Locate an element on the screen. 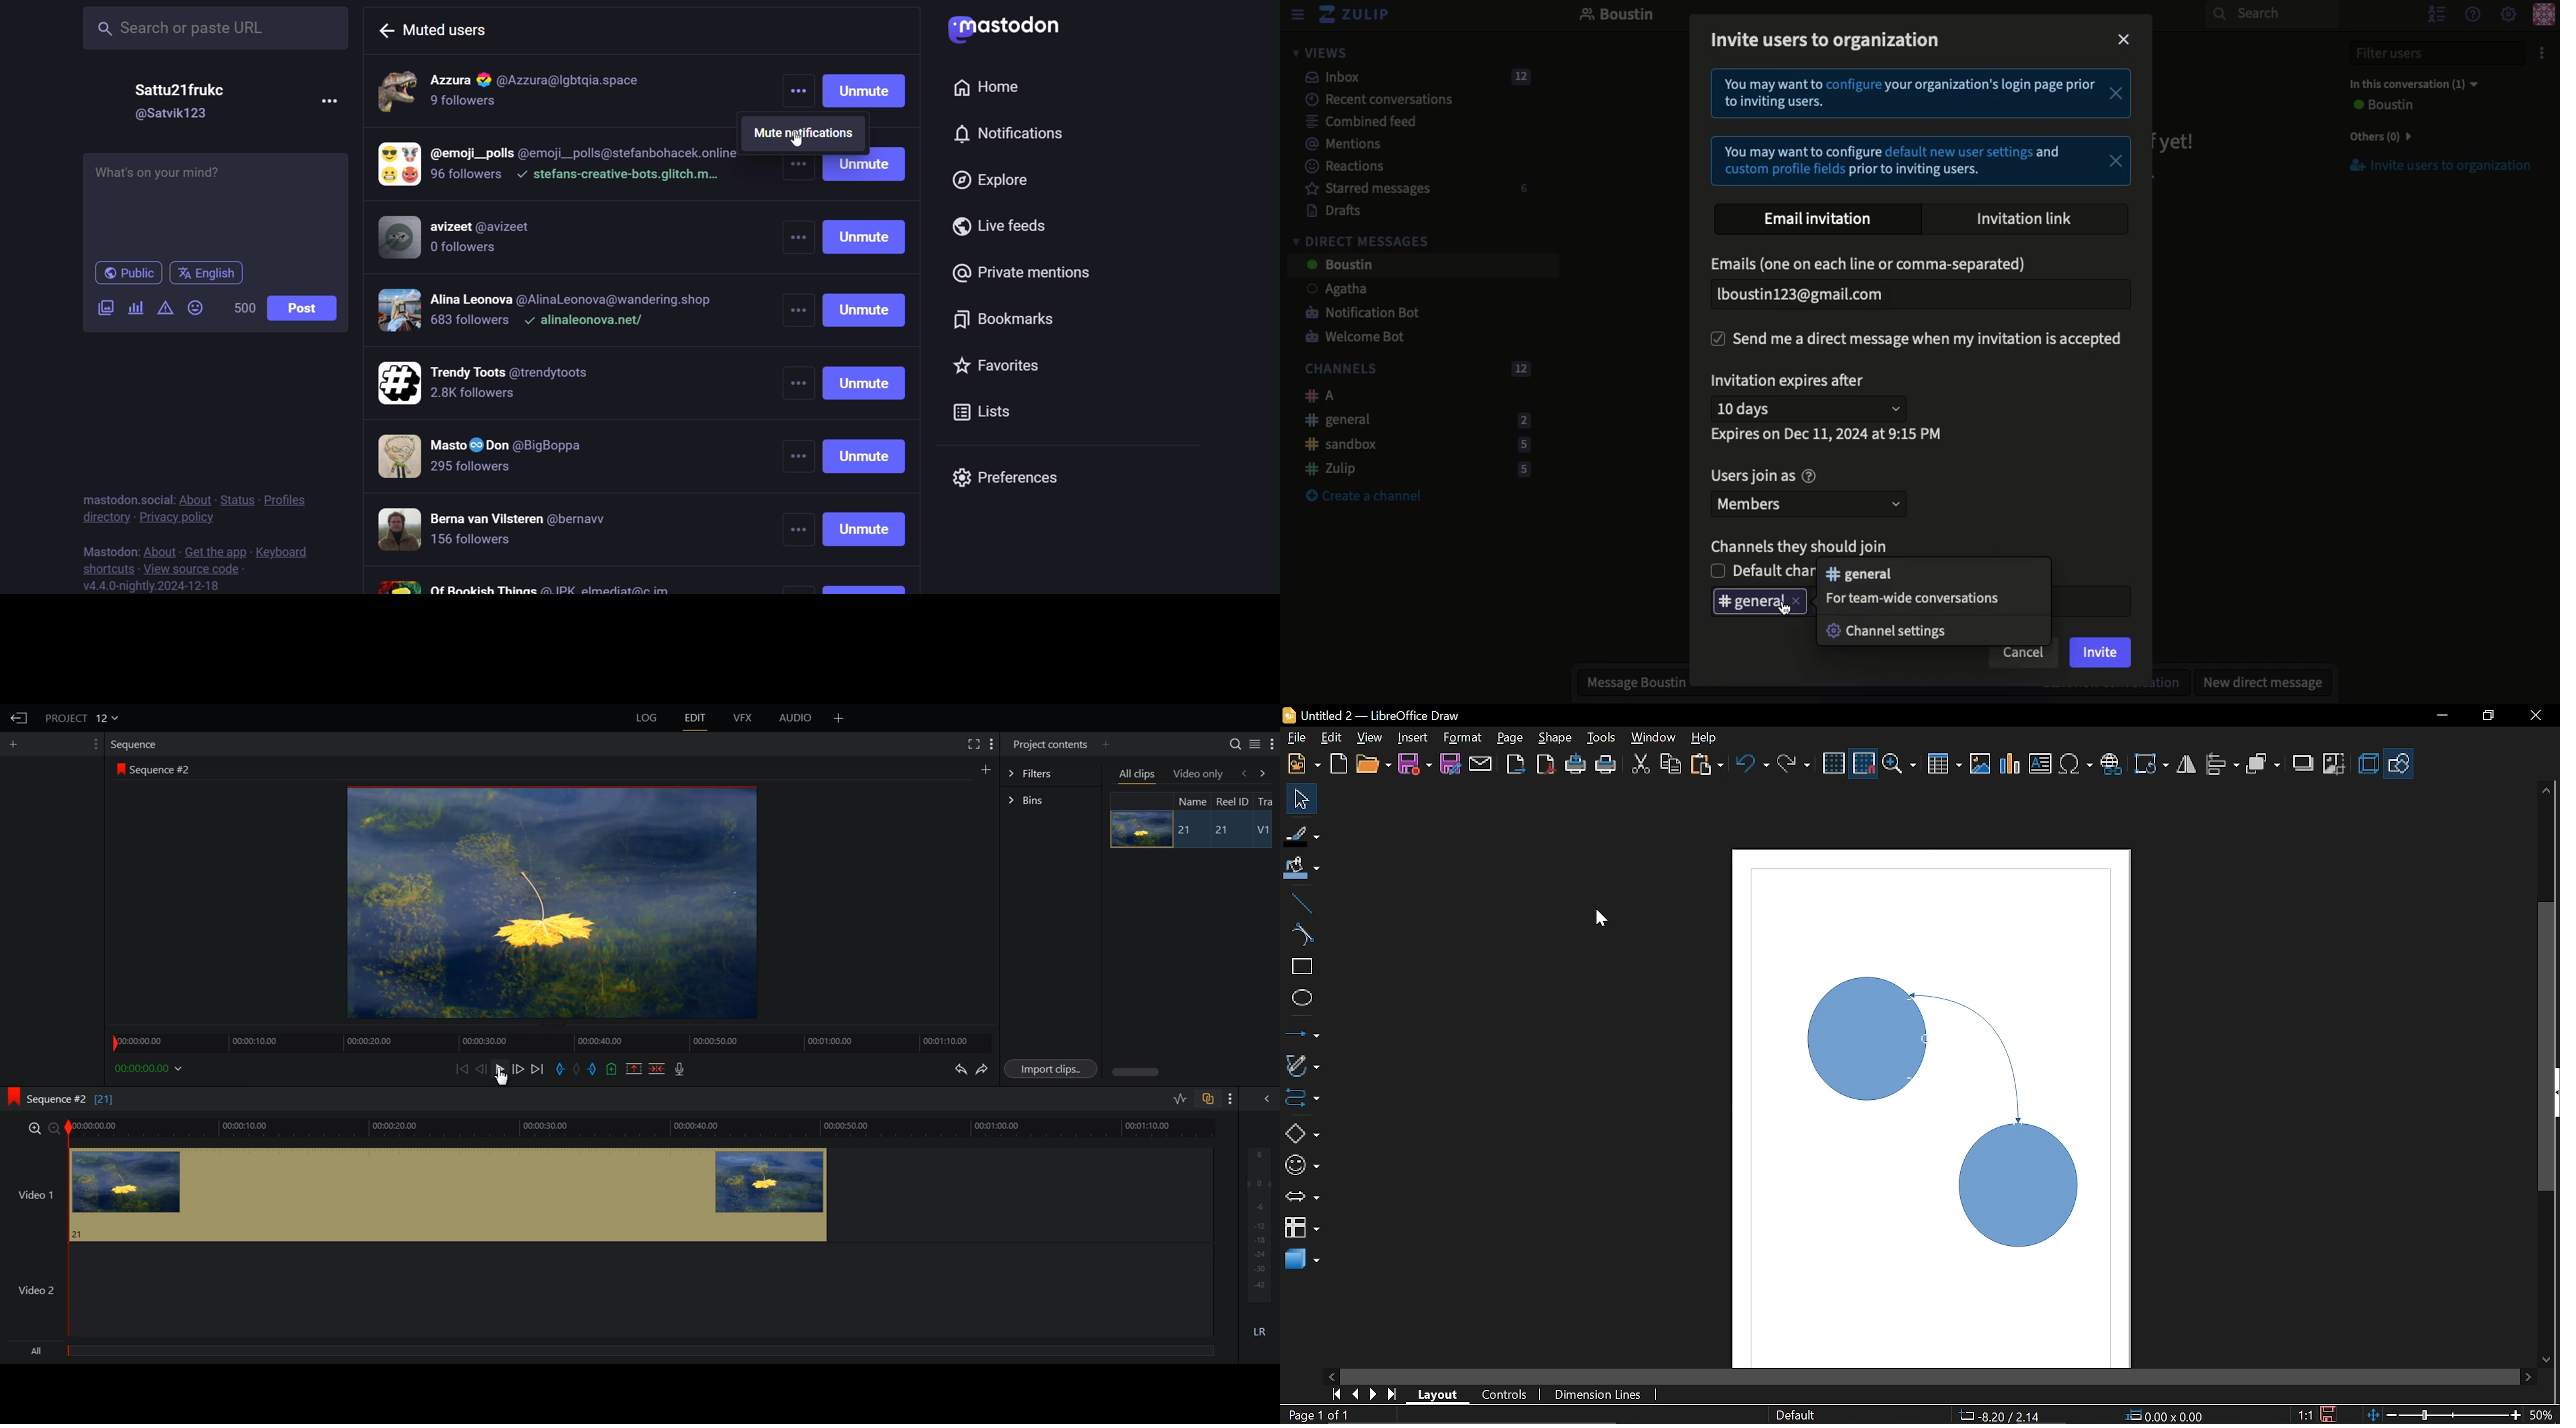 This screenshot has height=1428, width=2576. Tra is located at coordinates (1267, 801).